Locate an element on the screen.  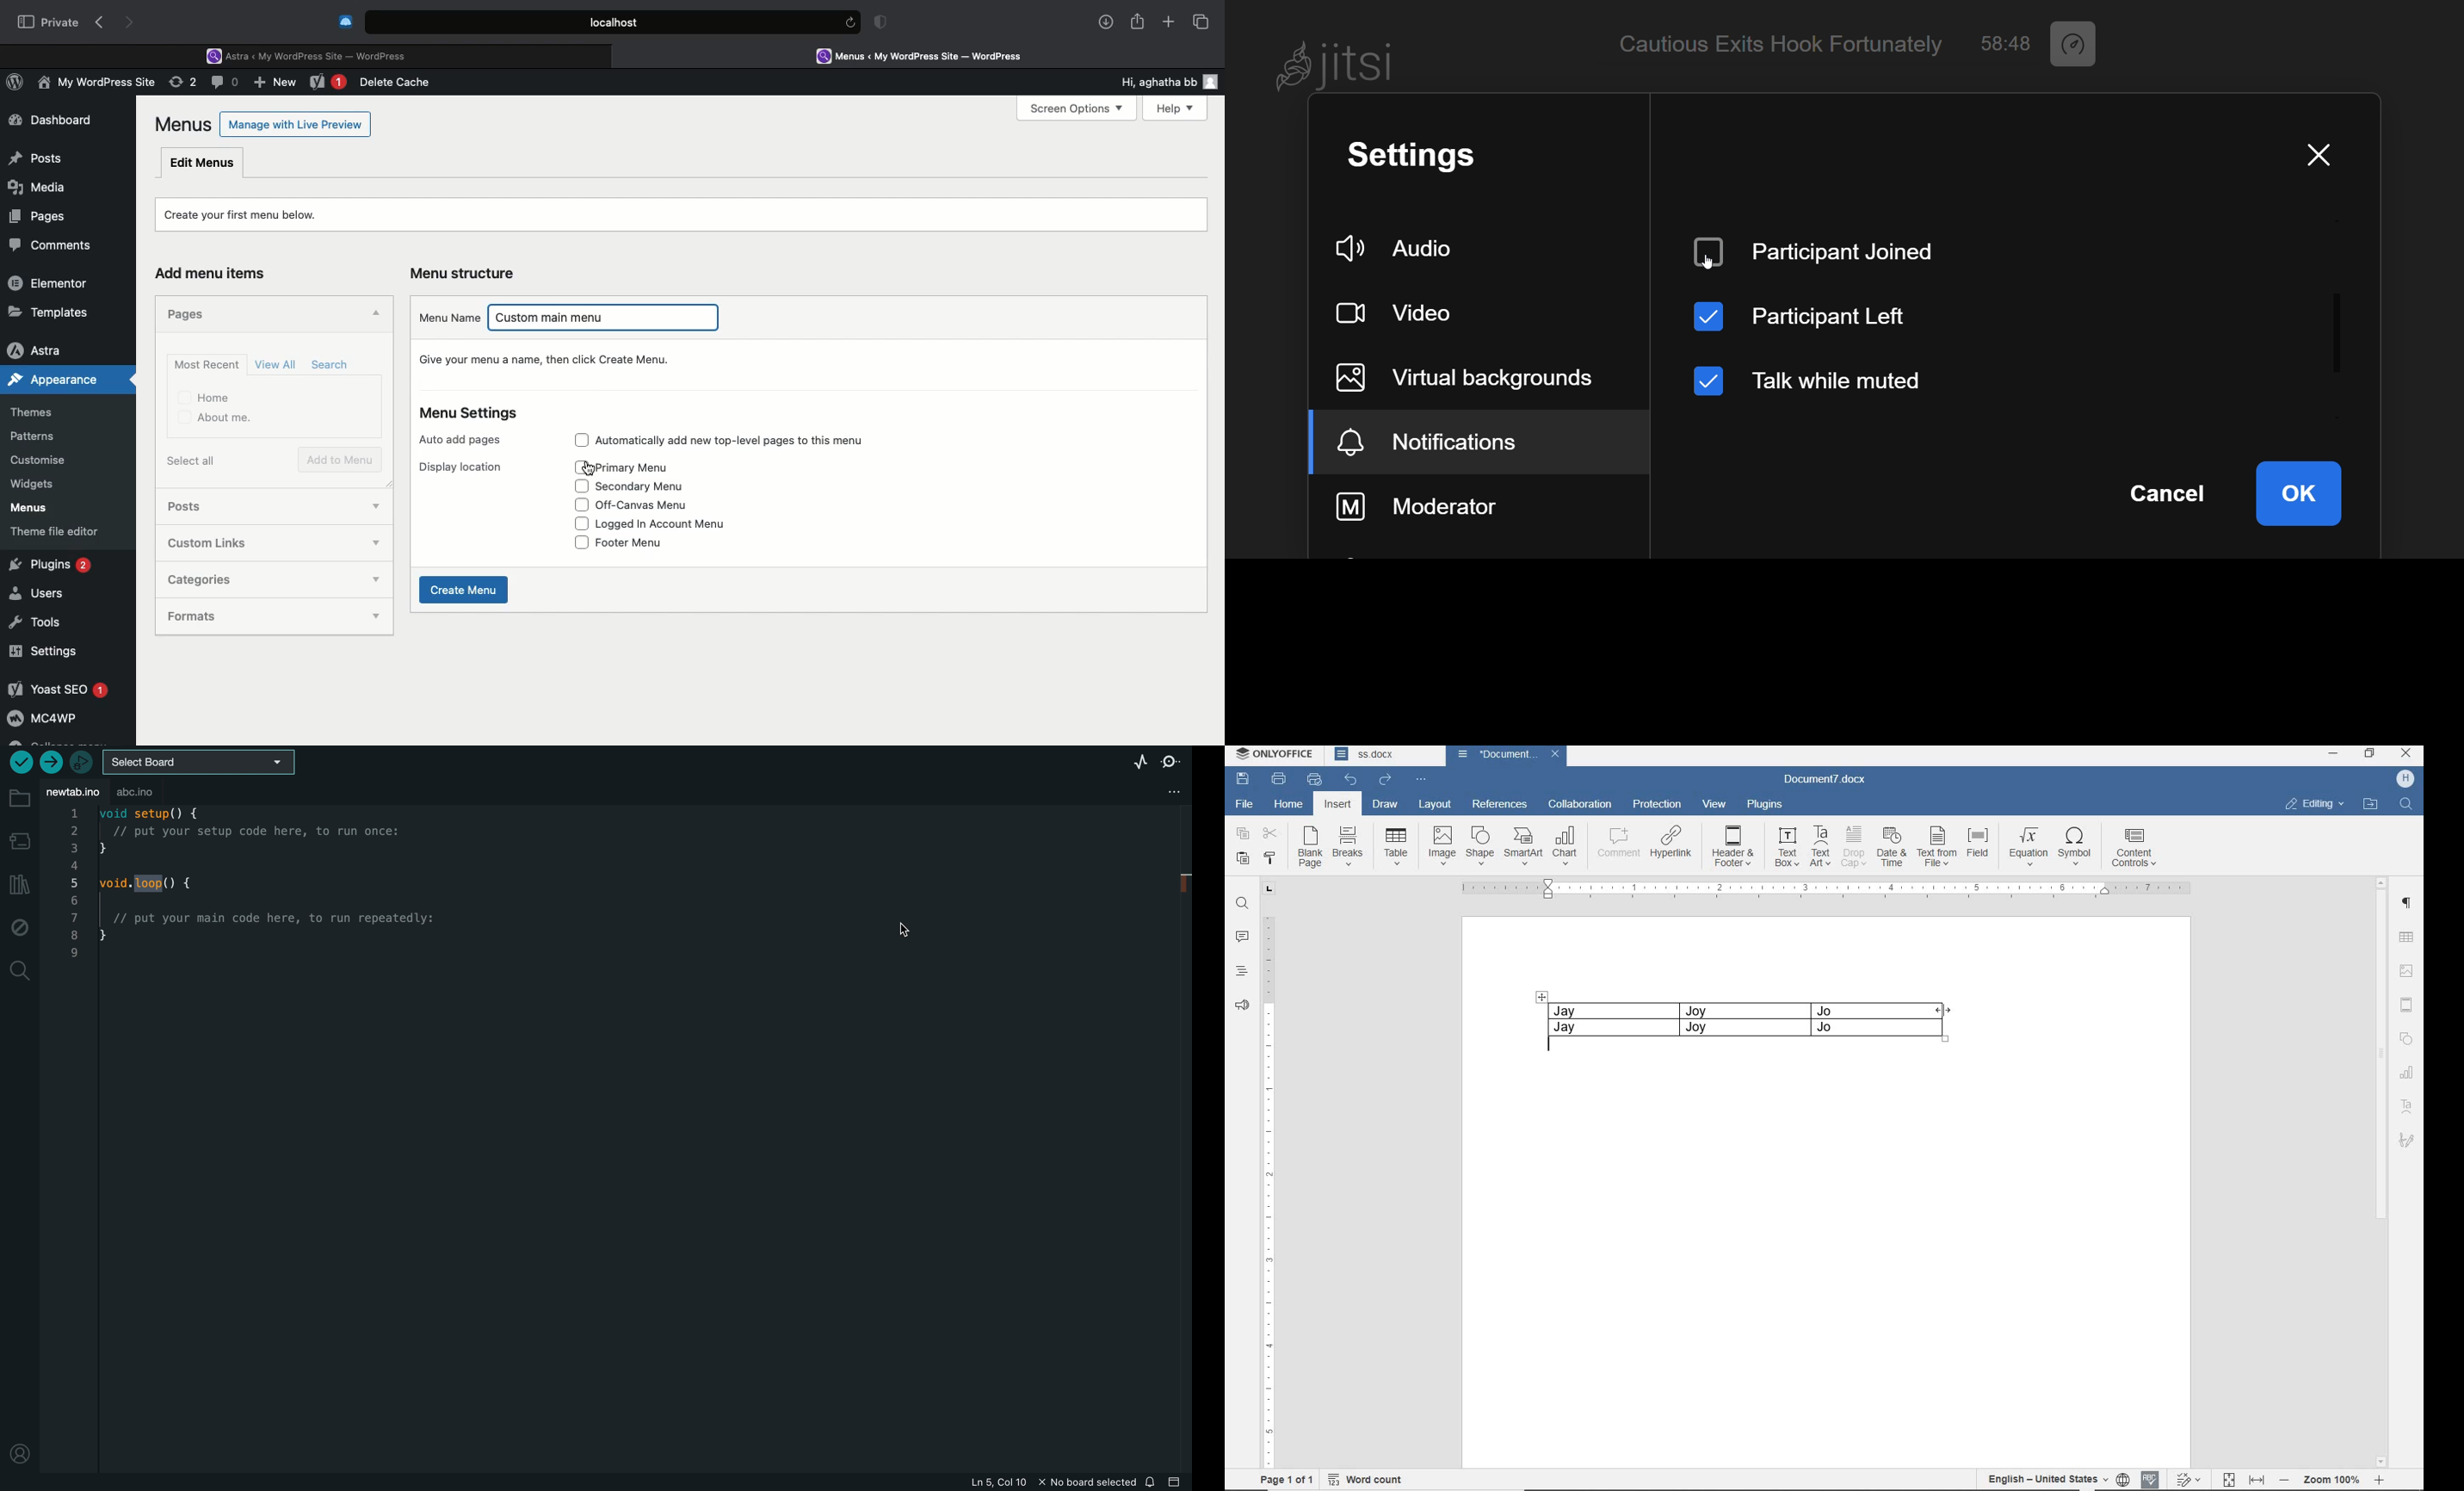
RESTORE DOWN is located at coordinates (2373, 753).